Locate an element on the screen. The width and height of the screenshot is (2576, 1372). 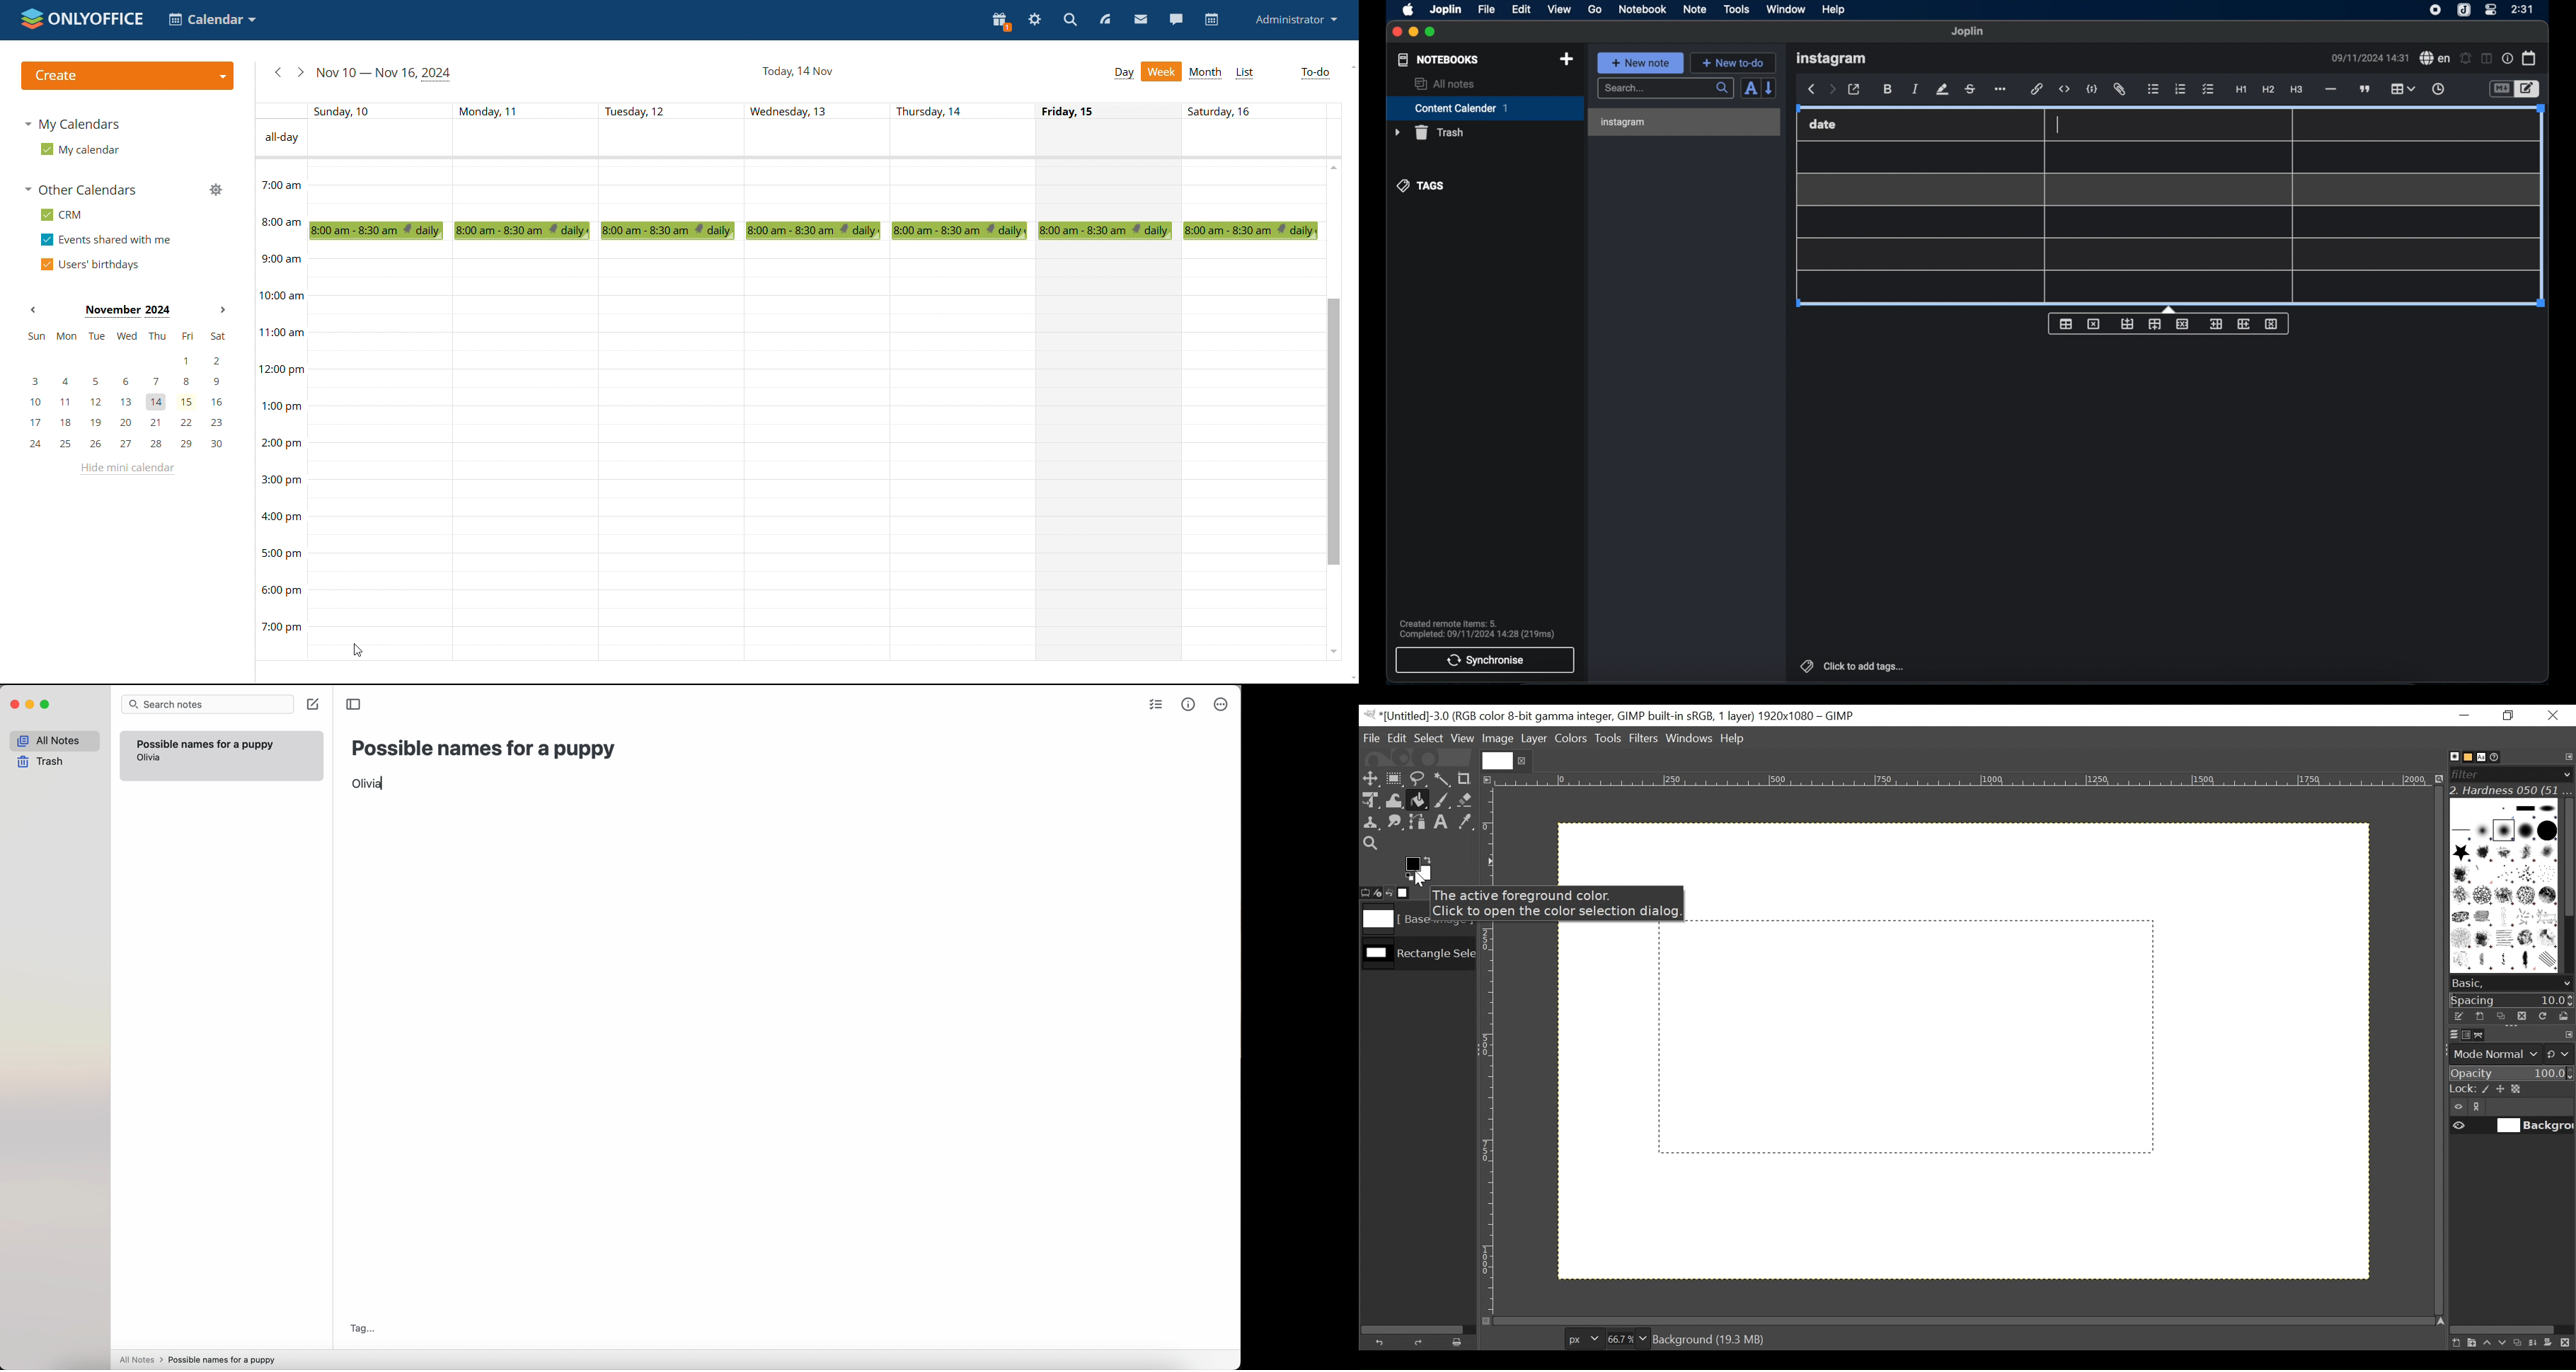
Create a new brush  is located at coordinates (2480, 1016).